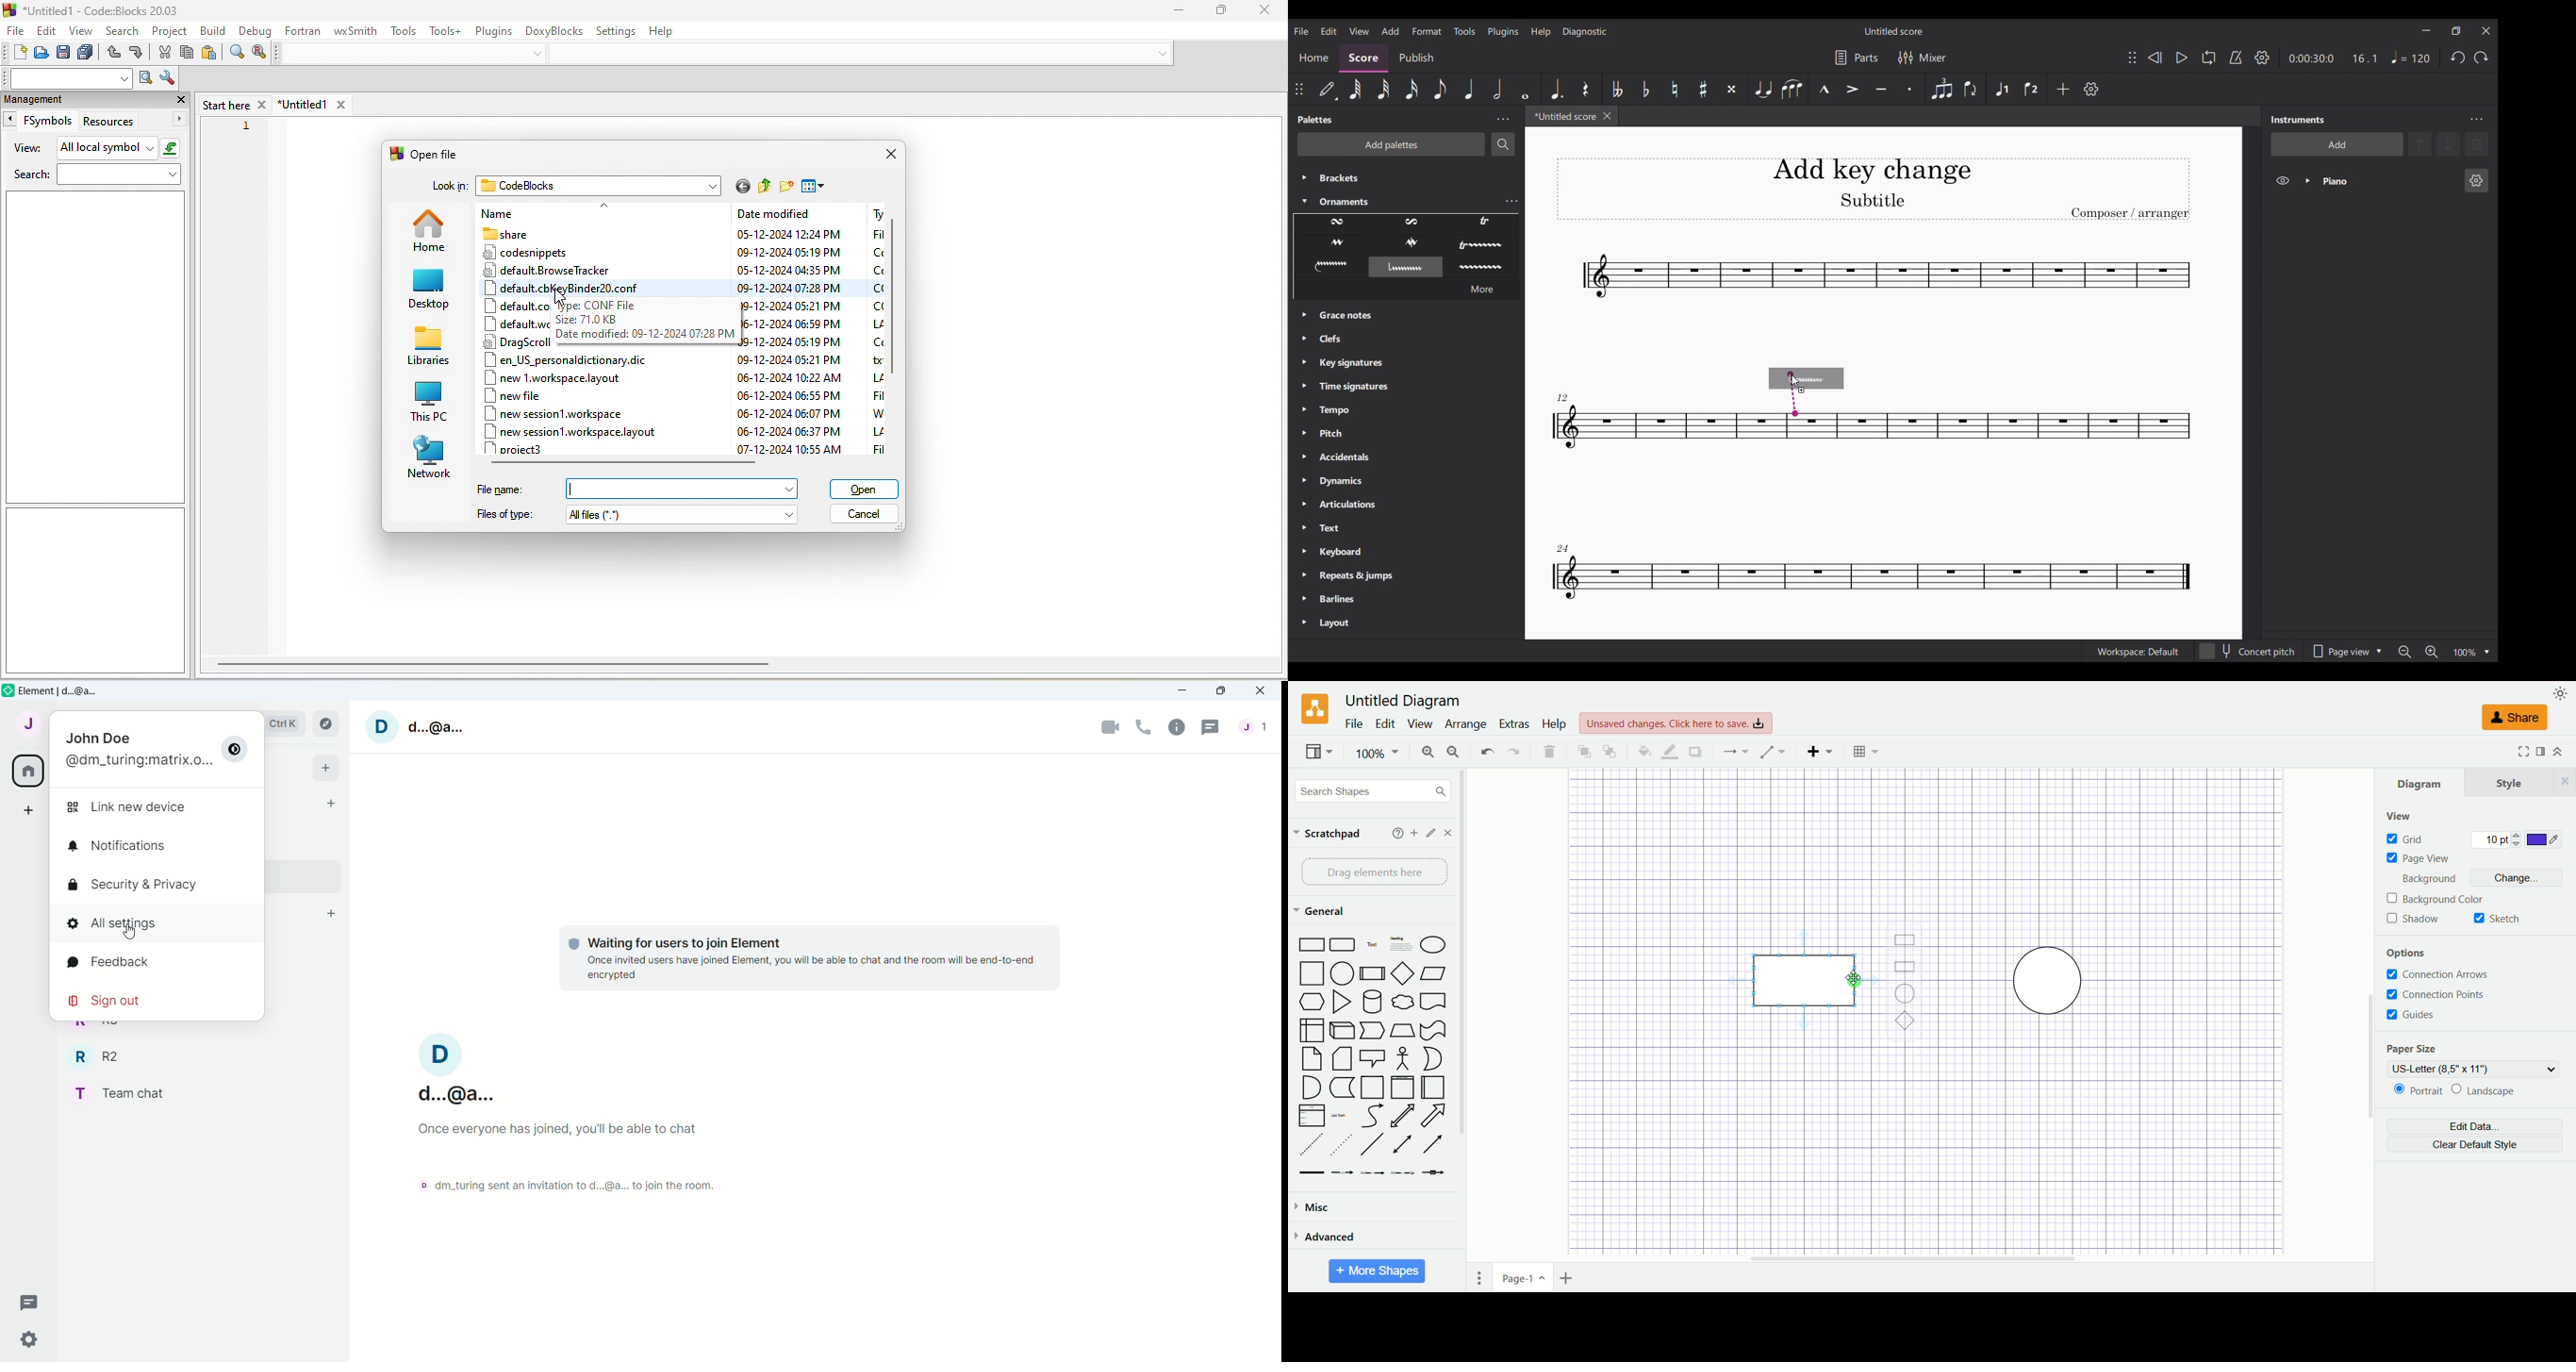 This screenshot has height=1372, width=2576. I want to click on Change position of toolbar attached, so click(2132, 57).